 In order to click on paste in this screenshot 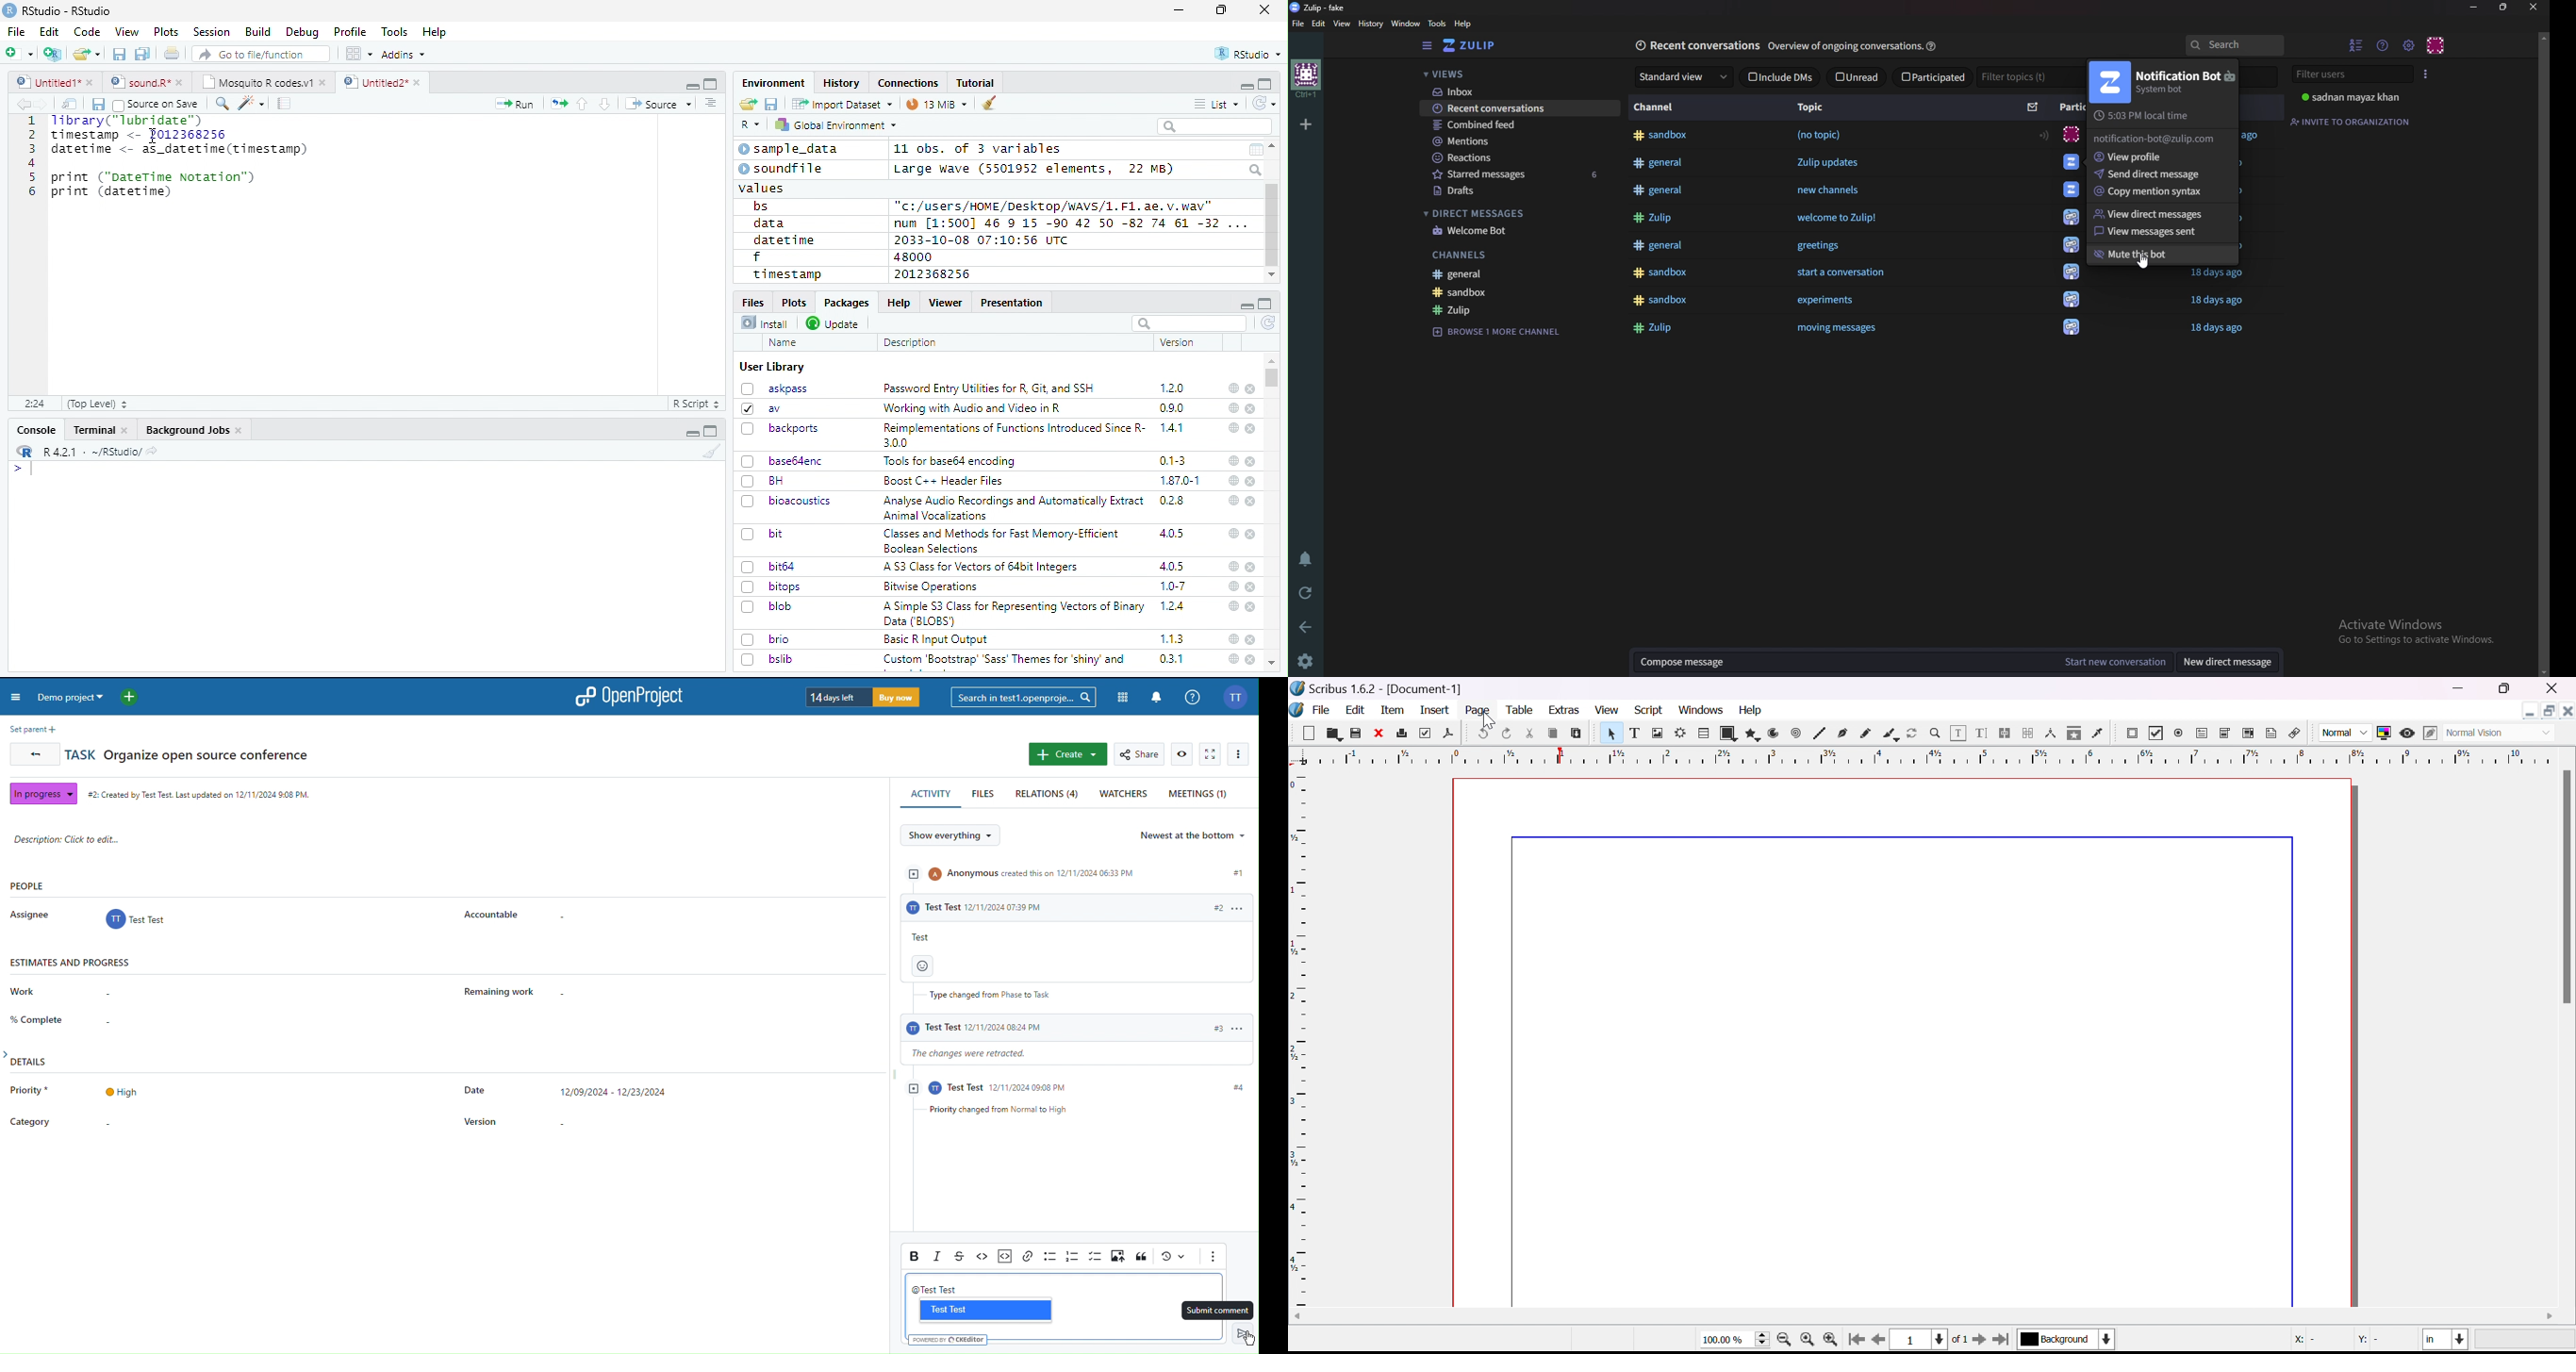, I will do `click(1576, 732)`.